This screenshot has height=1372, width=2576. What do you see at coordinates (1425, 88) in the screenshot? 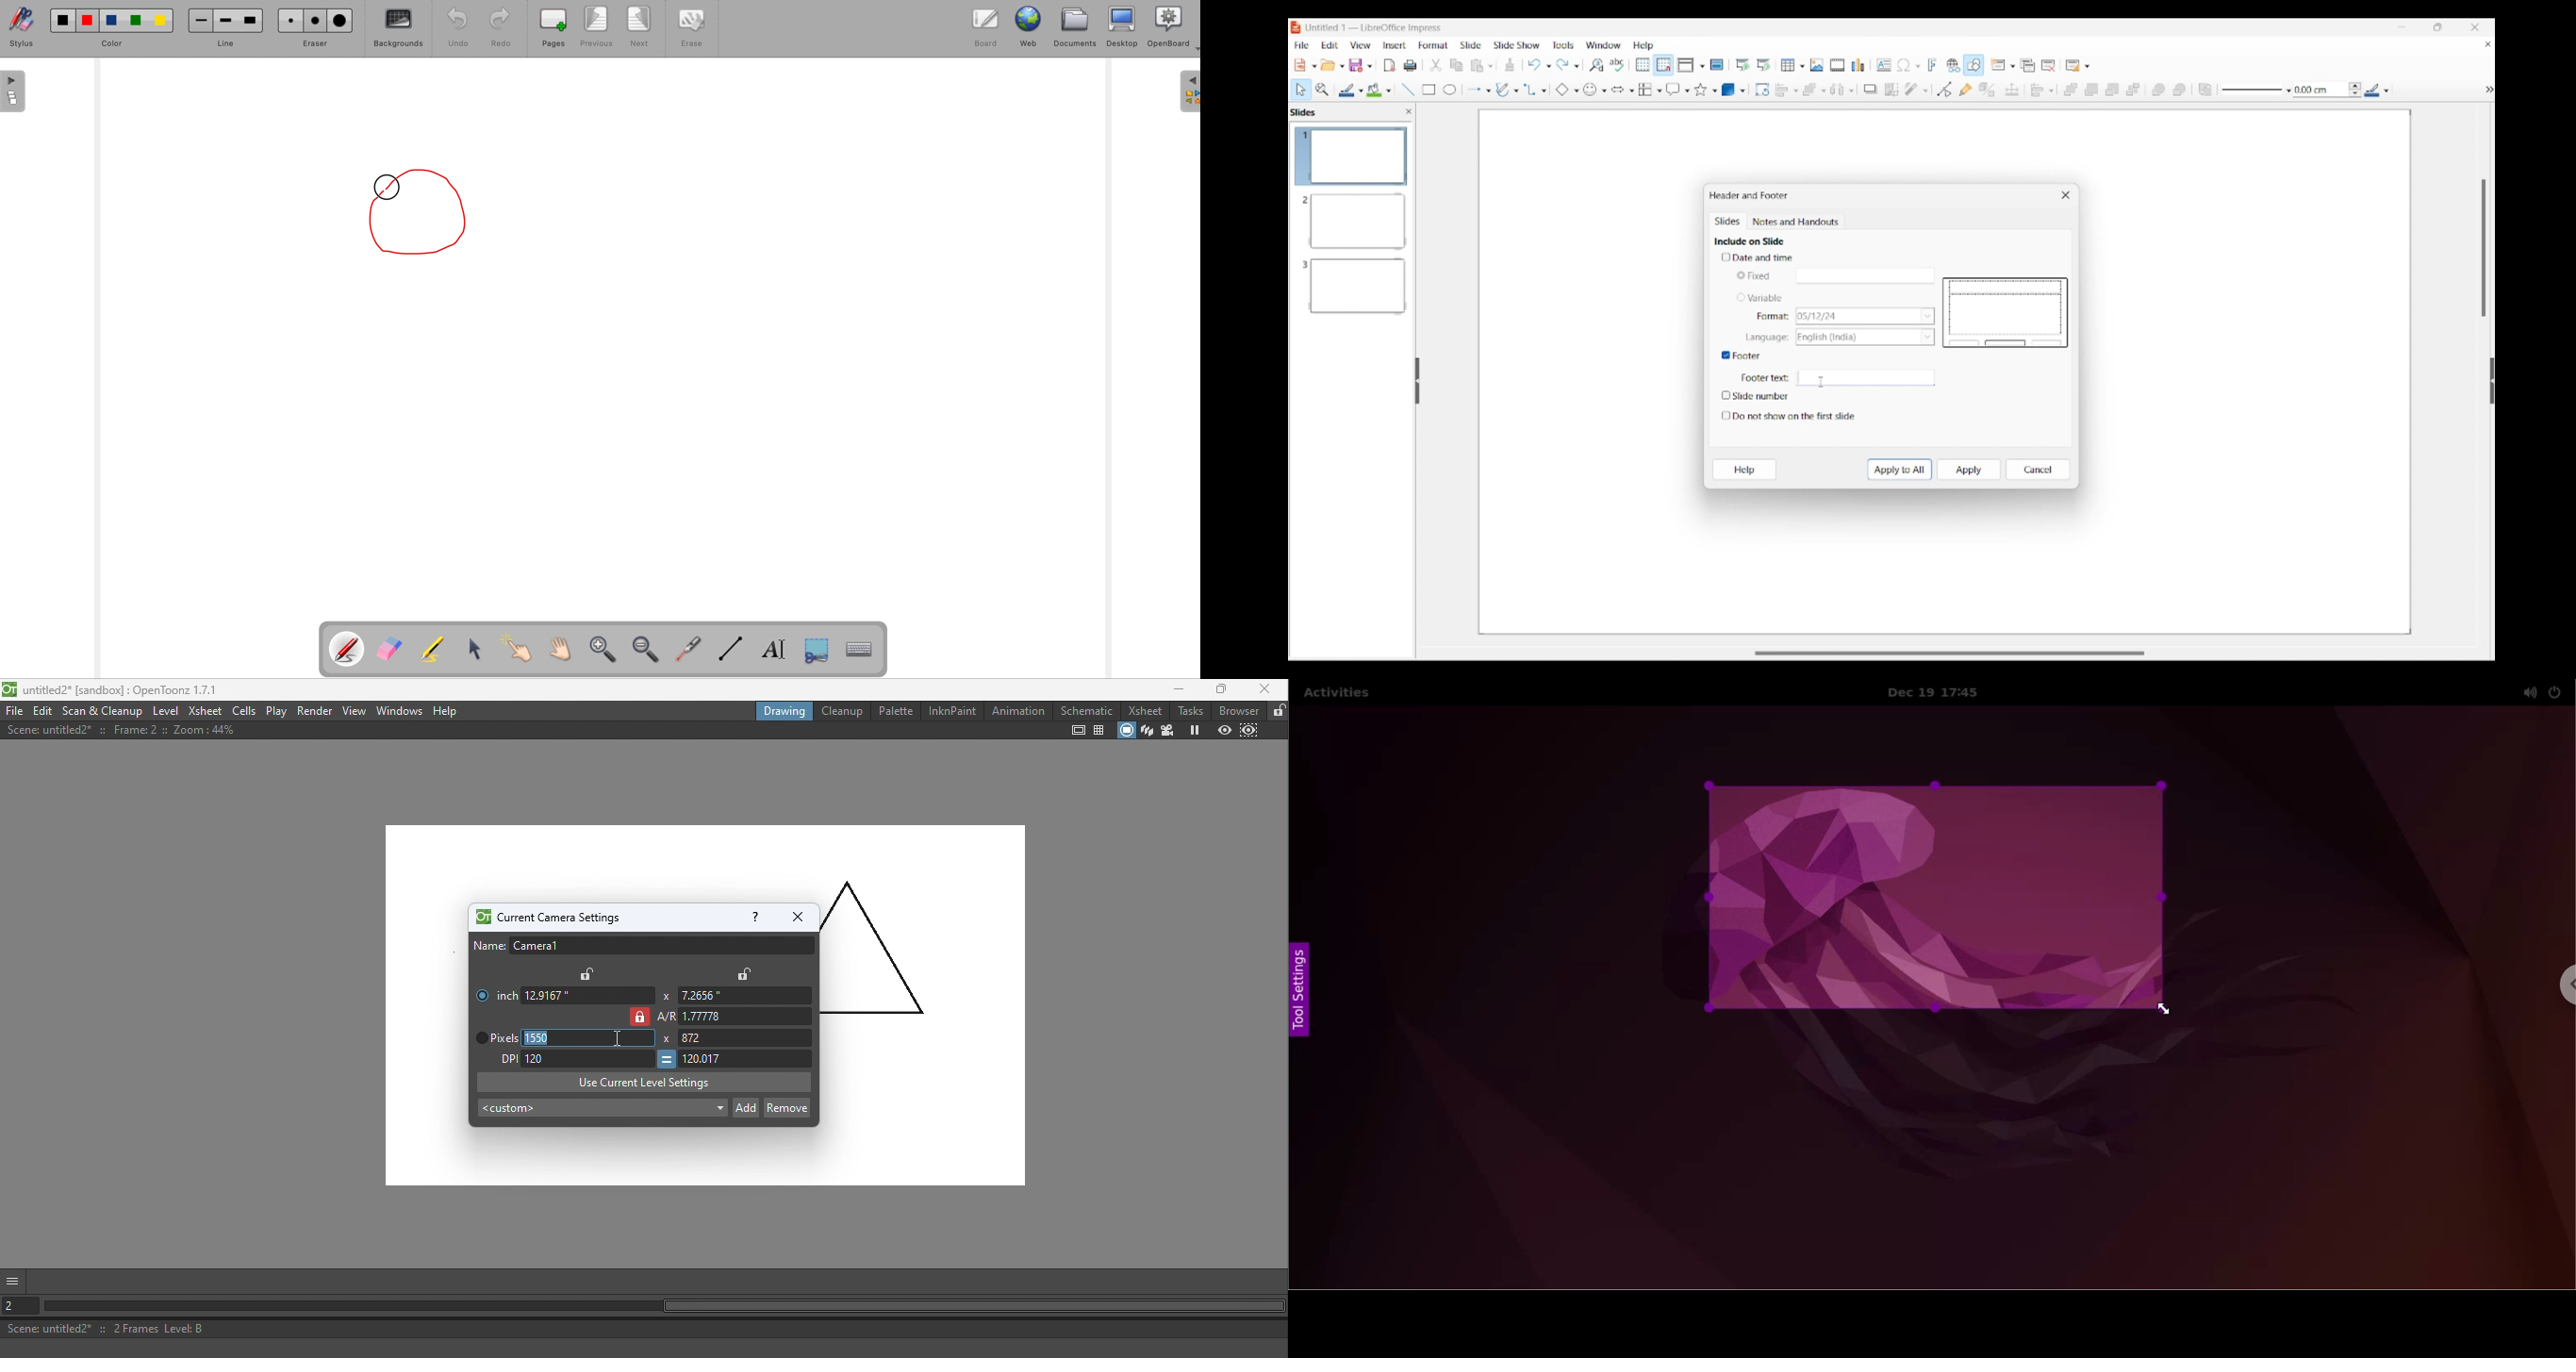
I see `Rectangle` at bounding box center [1425, 88].